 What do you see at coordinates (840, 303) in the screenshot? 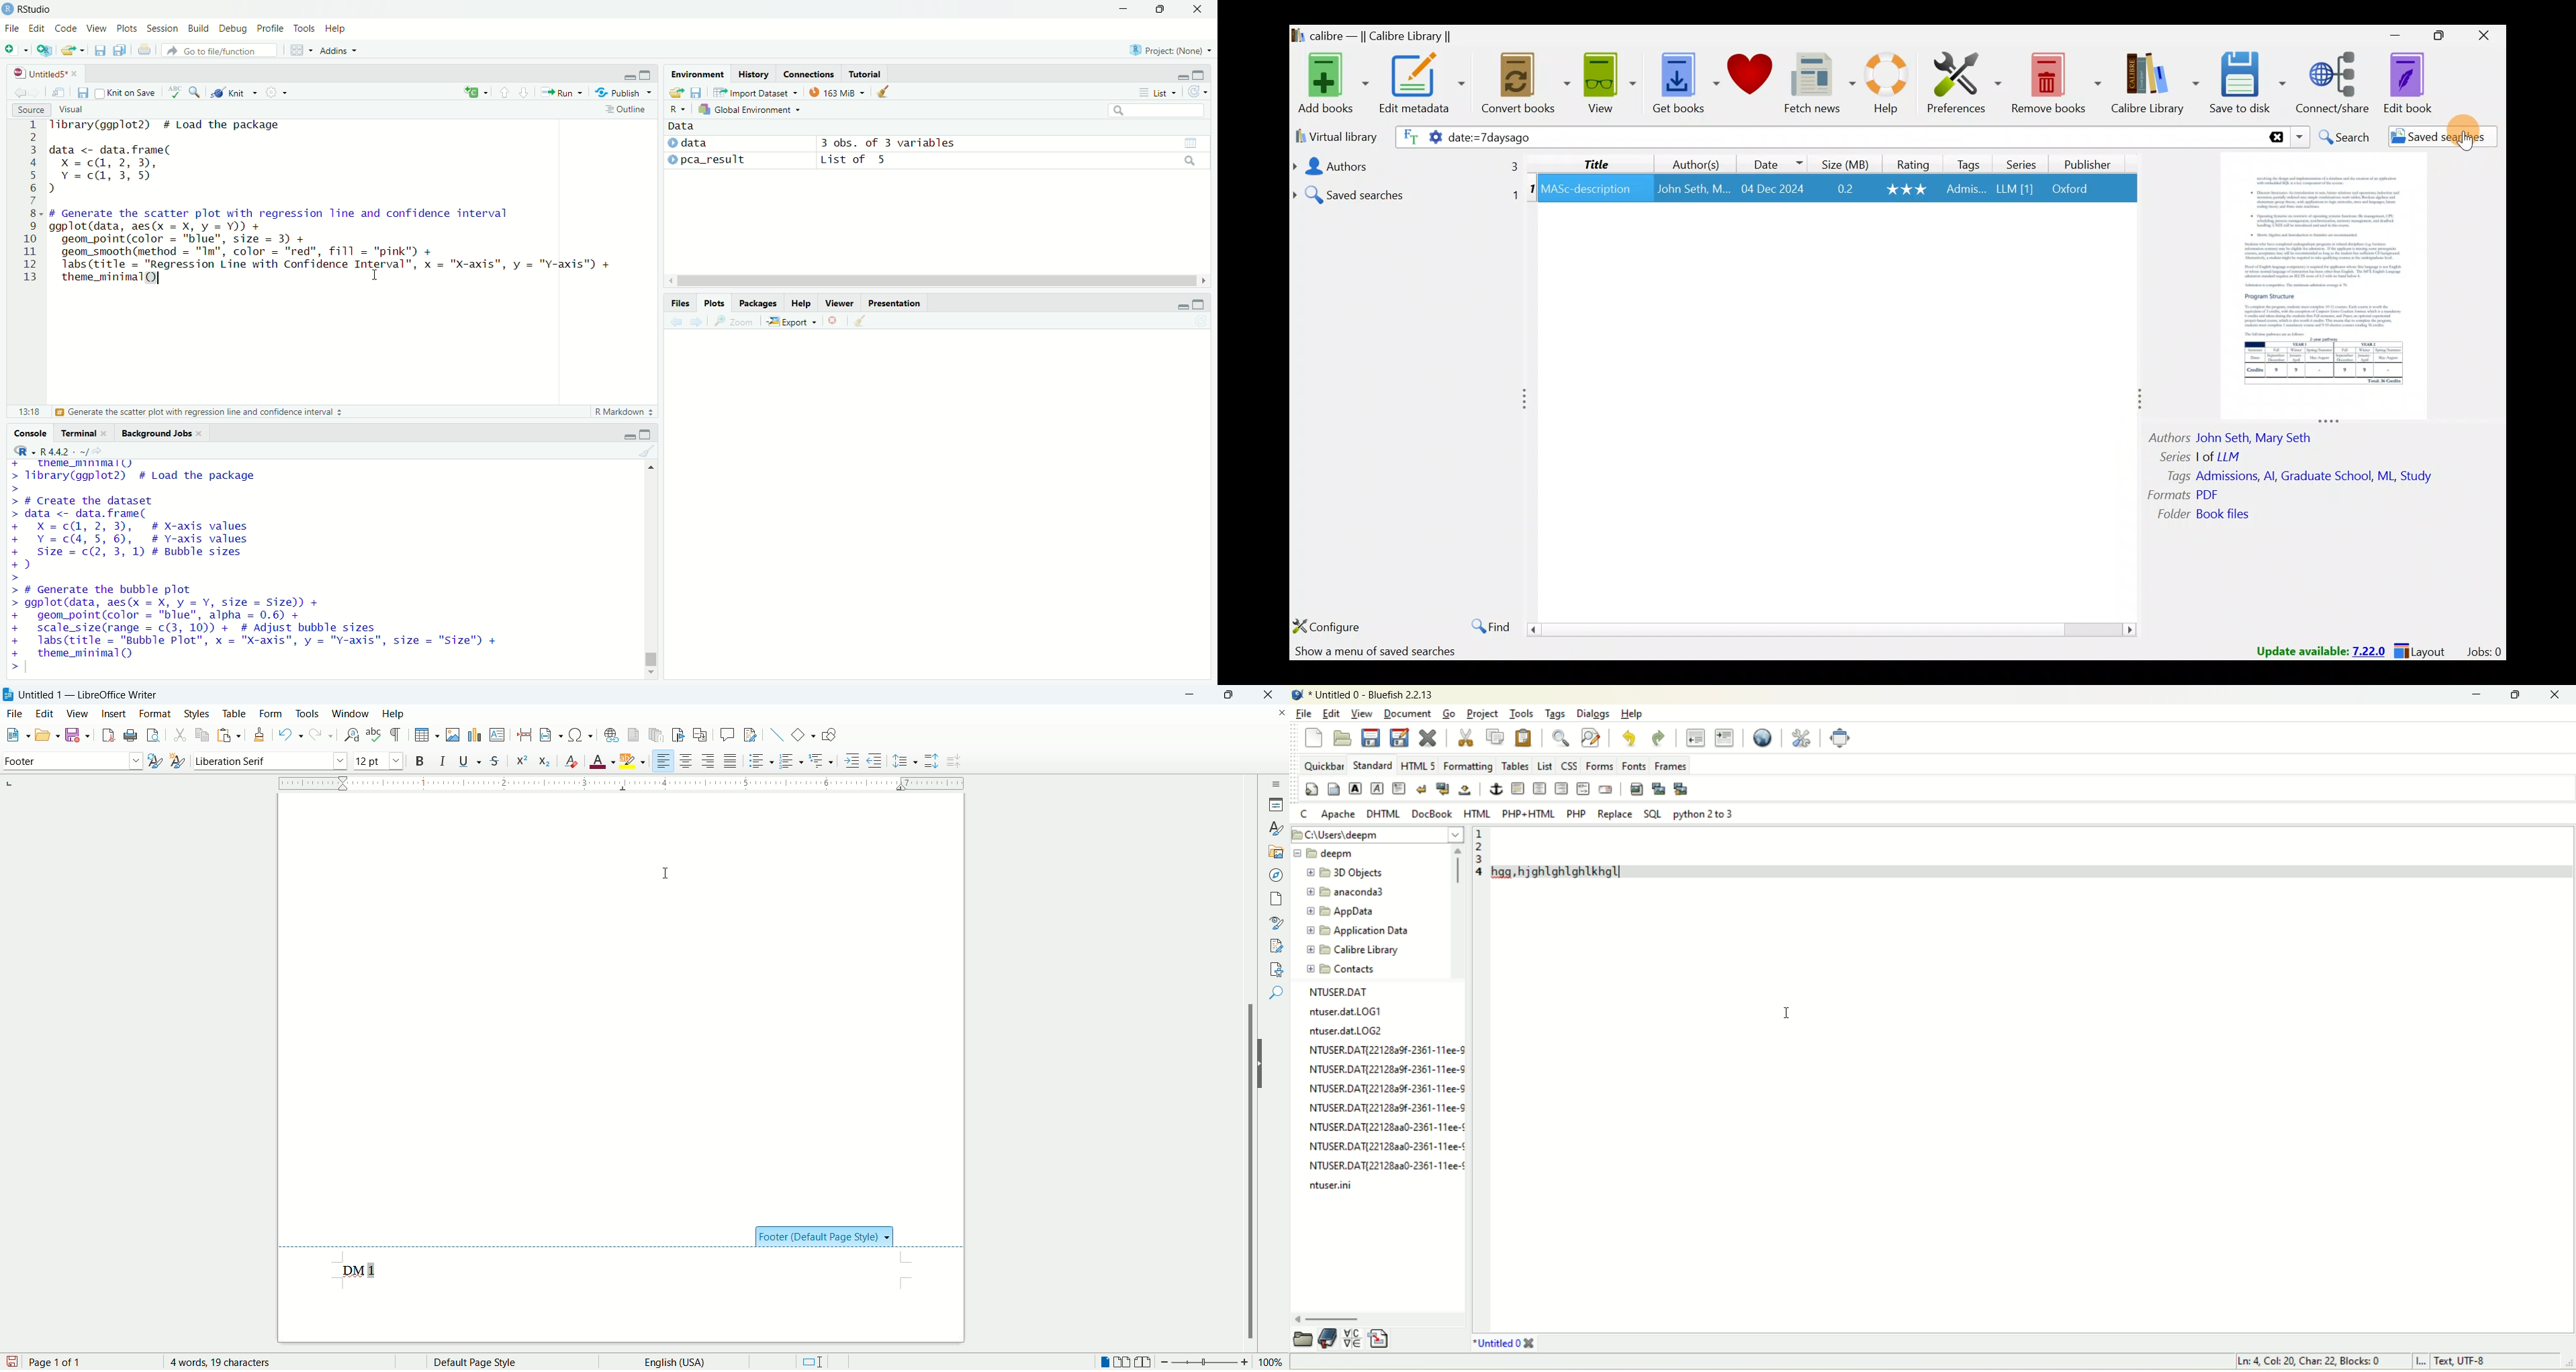
I see `Viewer` at bounding box center [840, 303].